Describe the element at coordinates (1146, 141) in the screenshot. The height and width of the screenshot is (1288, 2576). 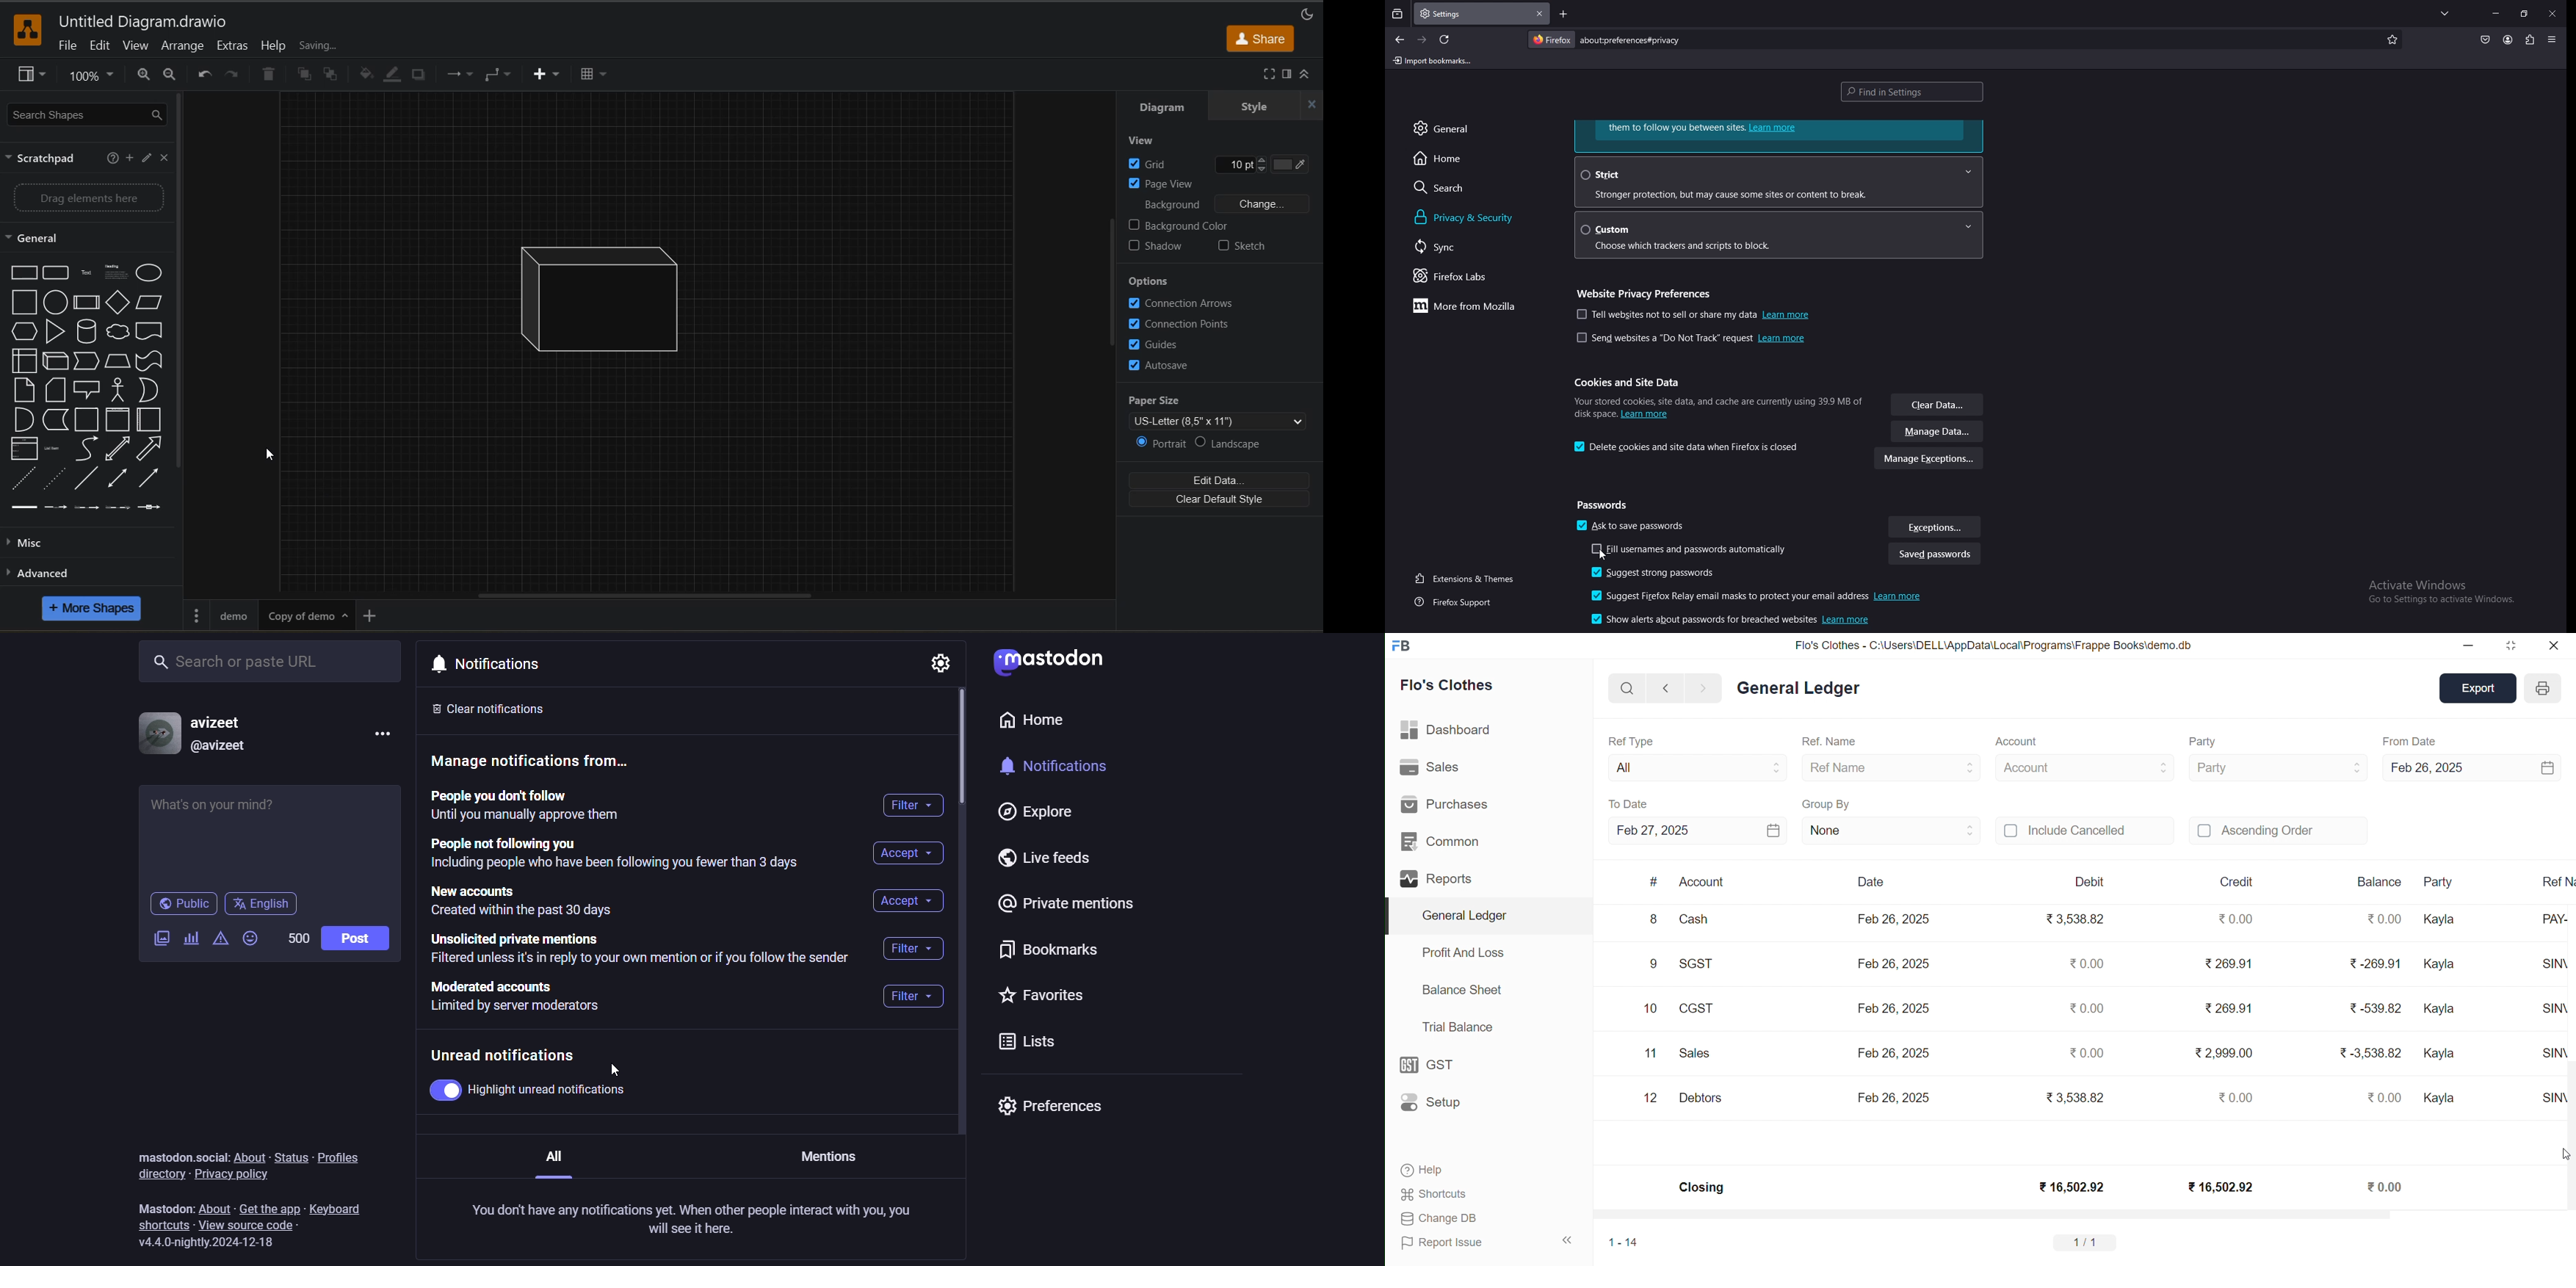
I see `view` at that location.